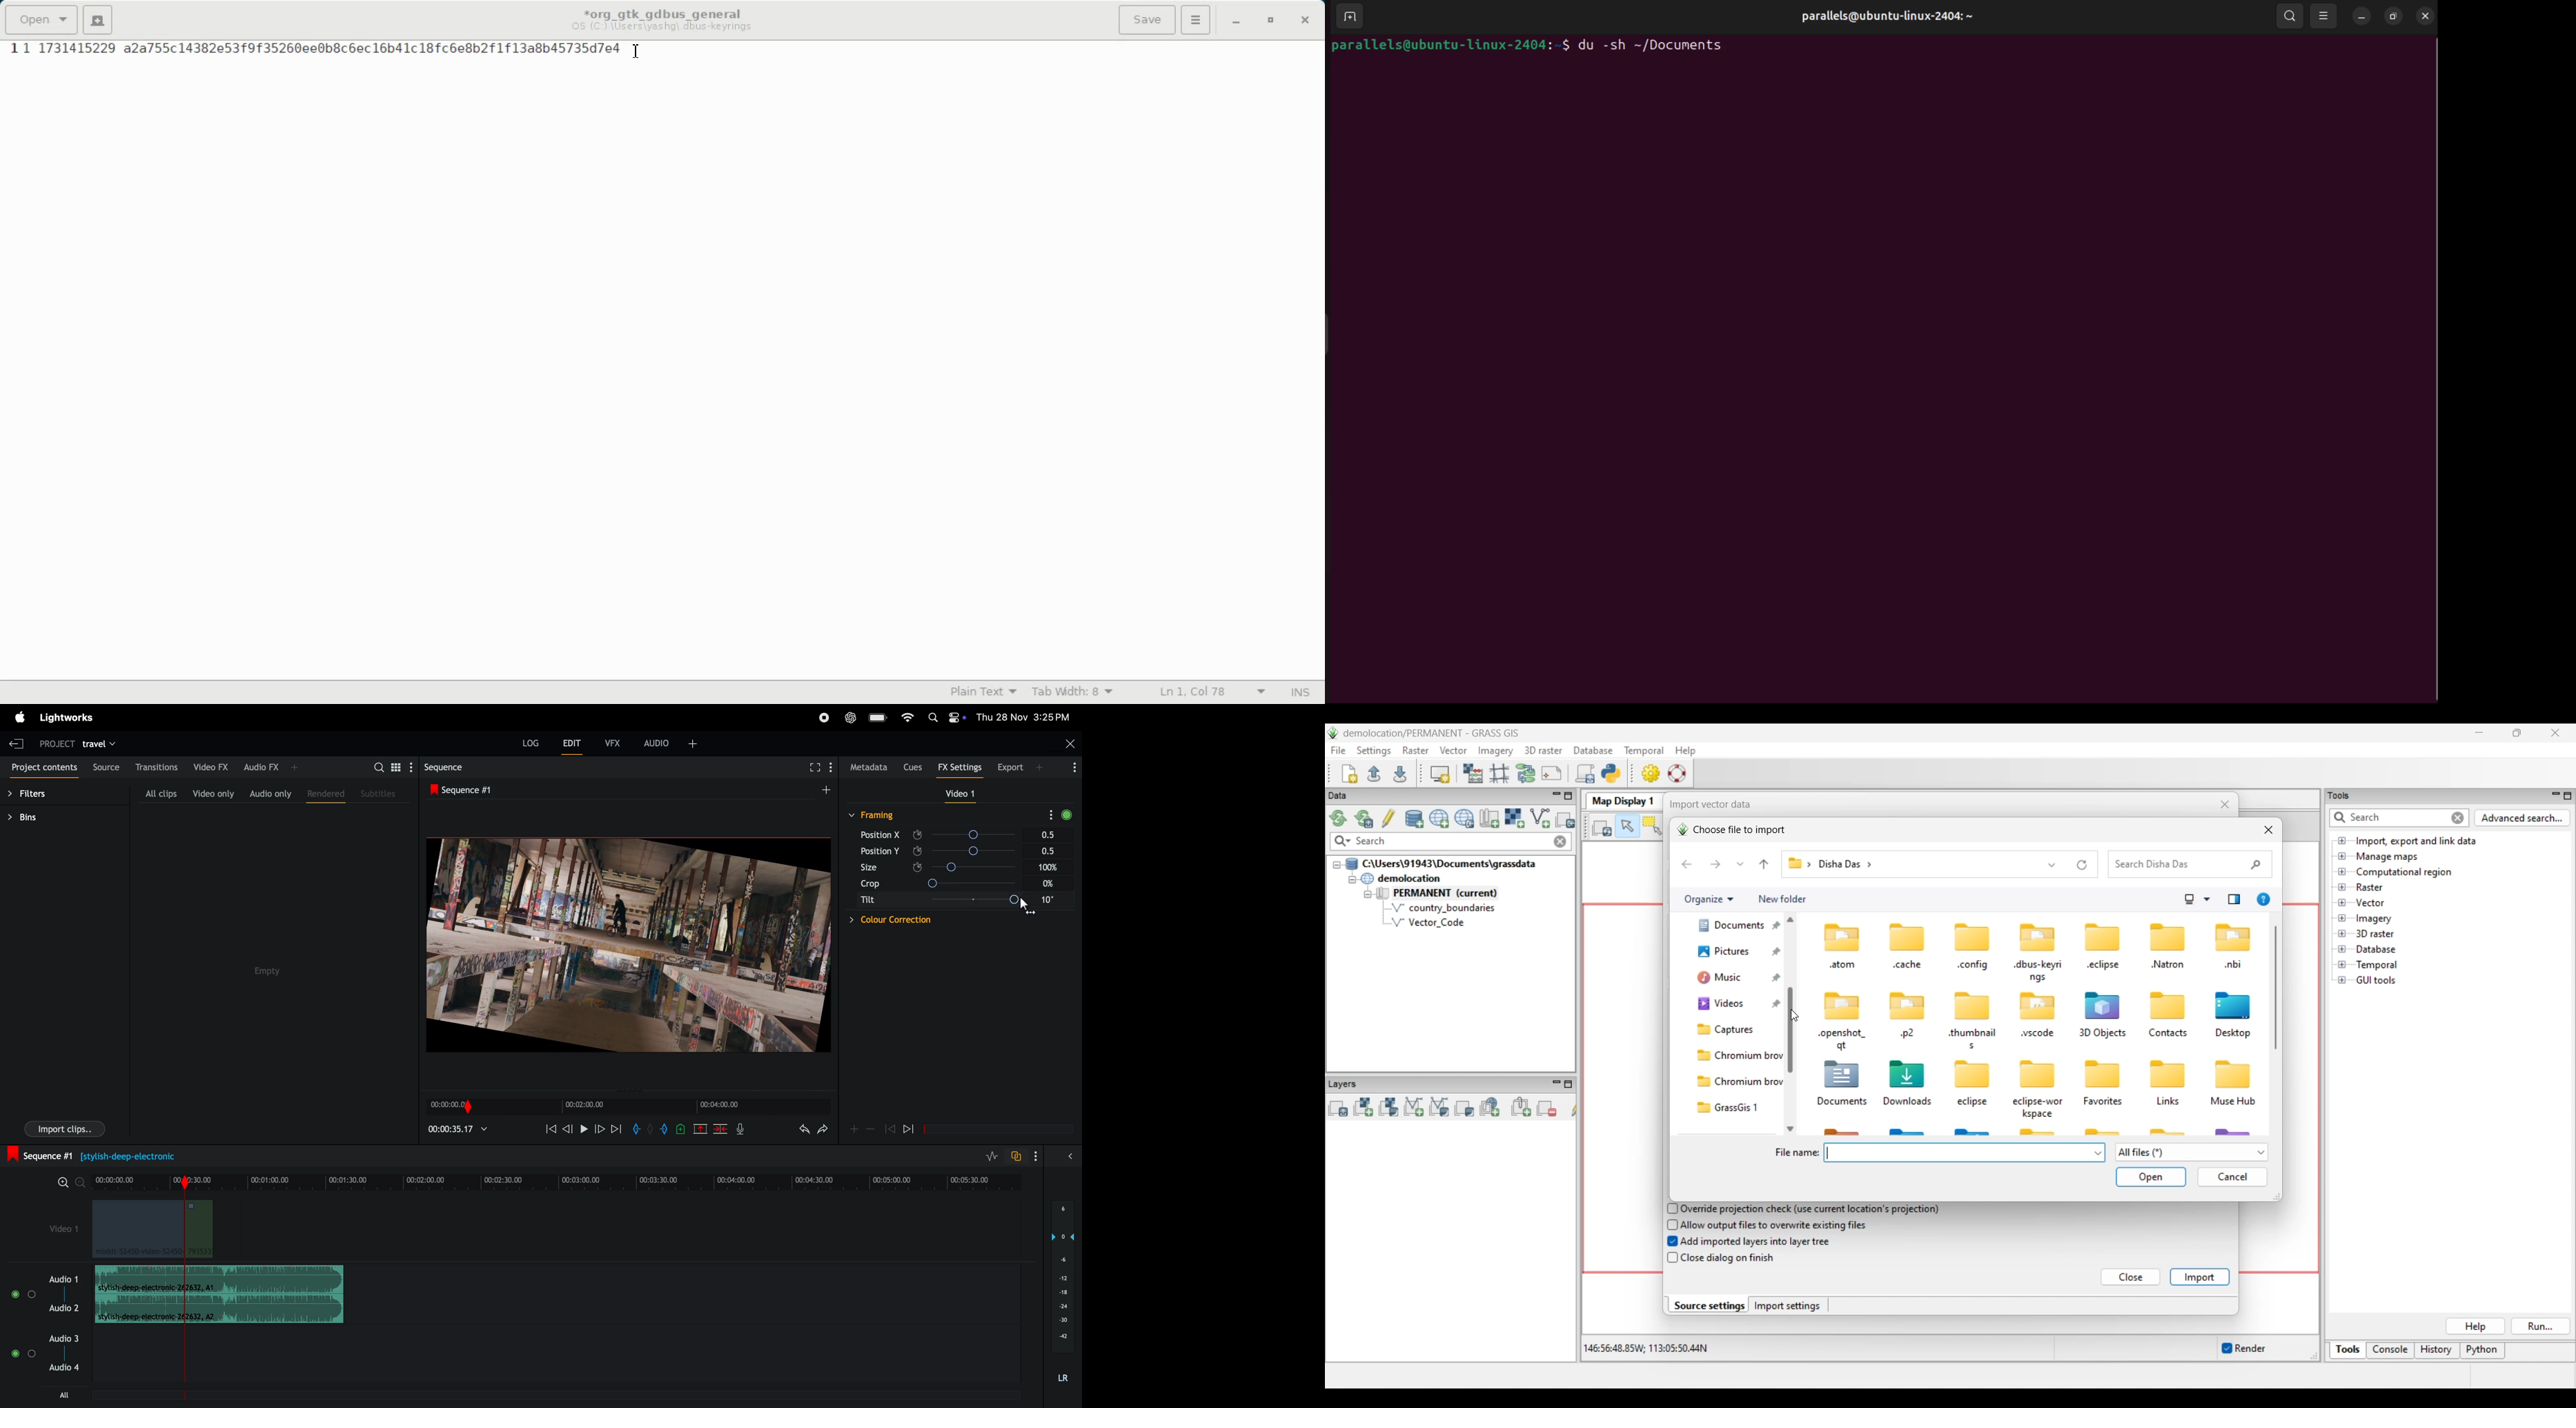 The image size is (2576, 1428). Describe the element at coordinates (1017, 1155) in the screenshot. I see `toggle auto track sync` at that location.